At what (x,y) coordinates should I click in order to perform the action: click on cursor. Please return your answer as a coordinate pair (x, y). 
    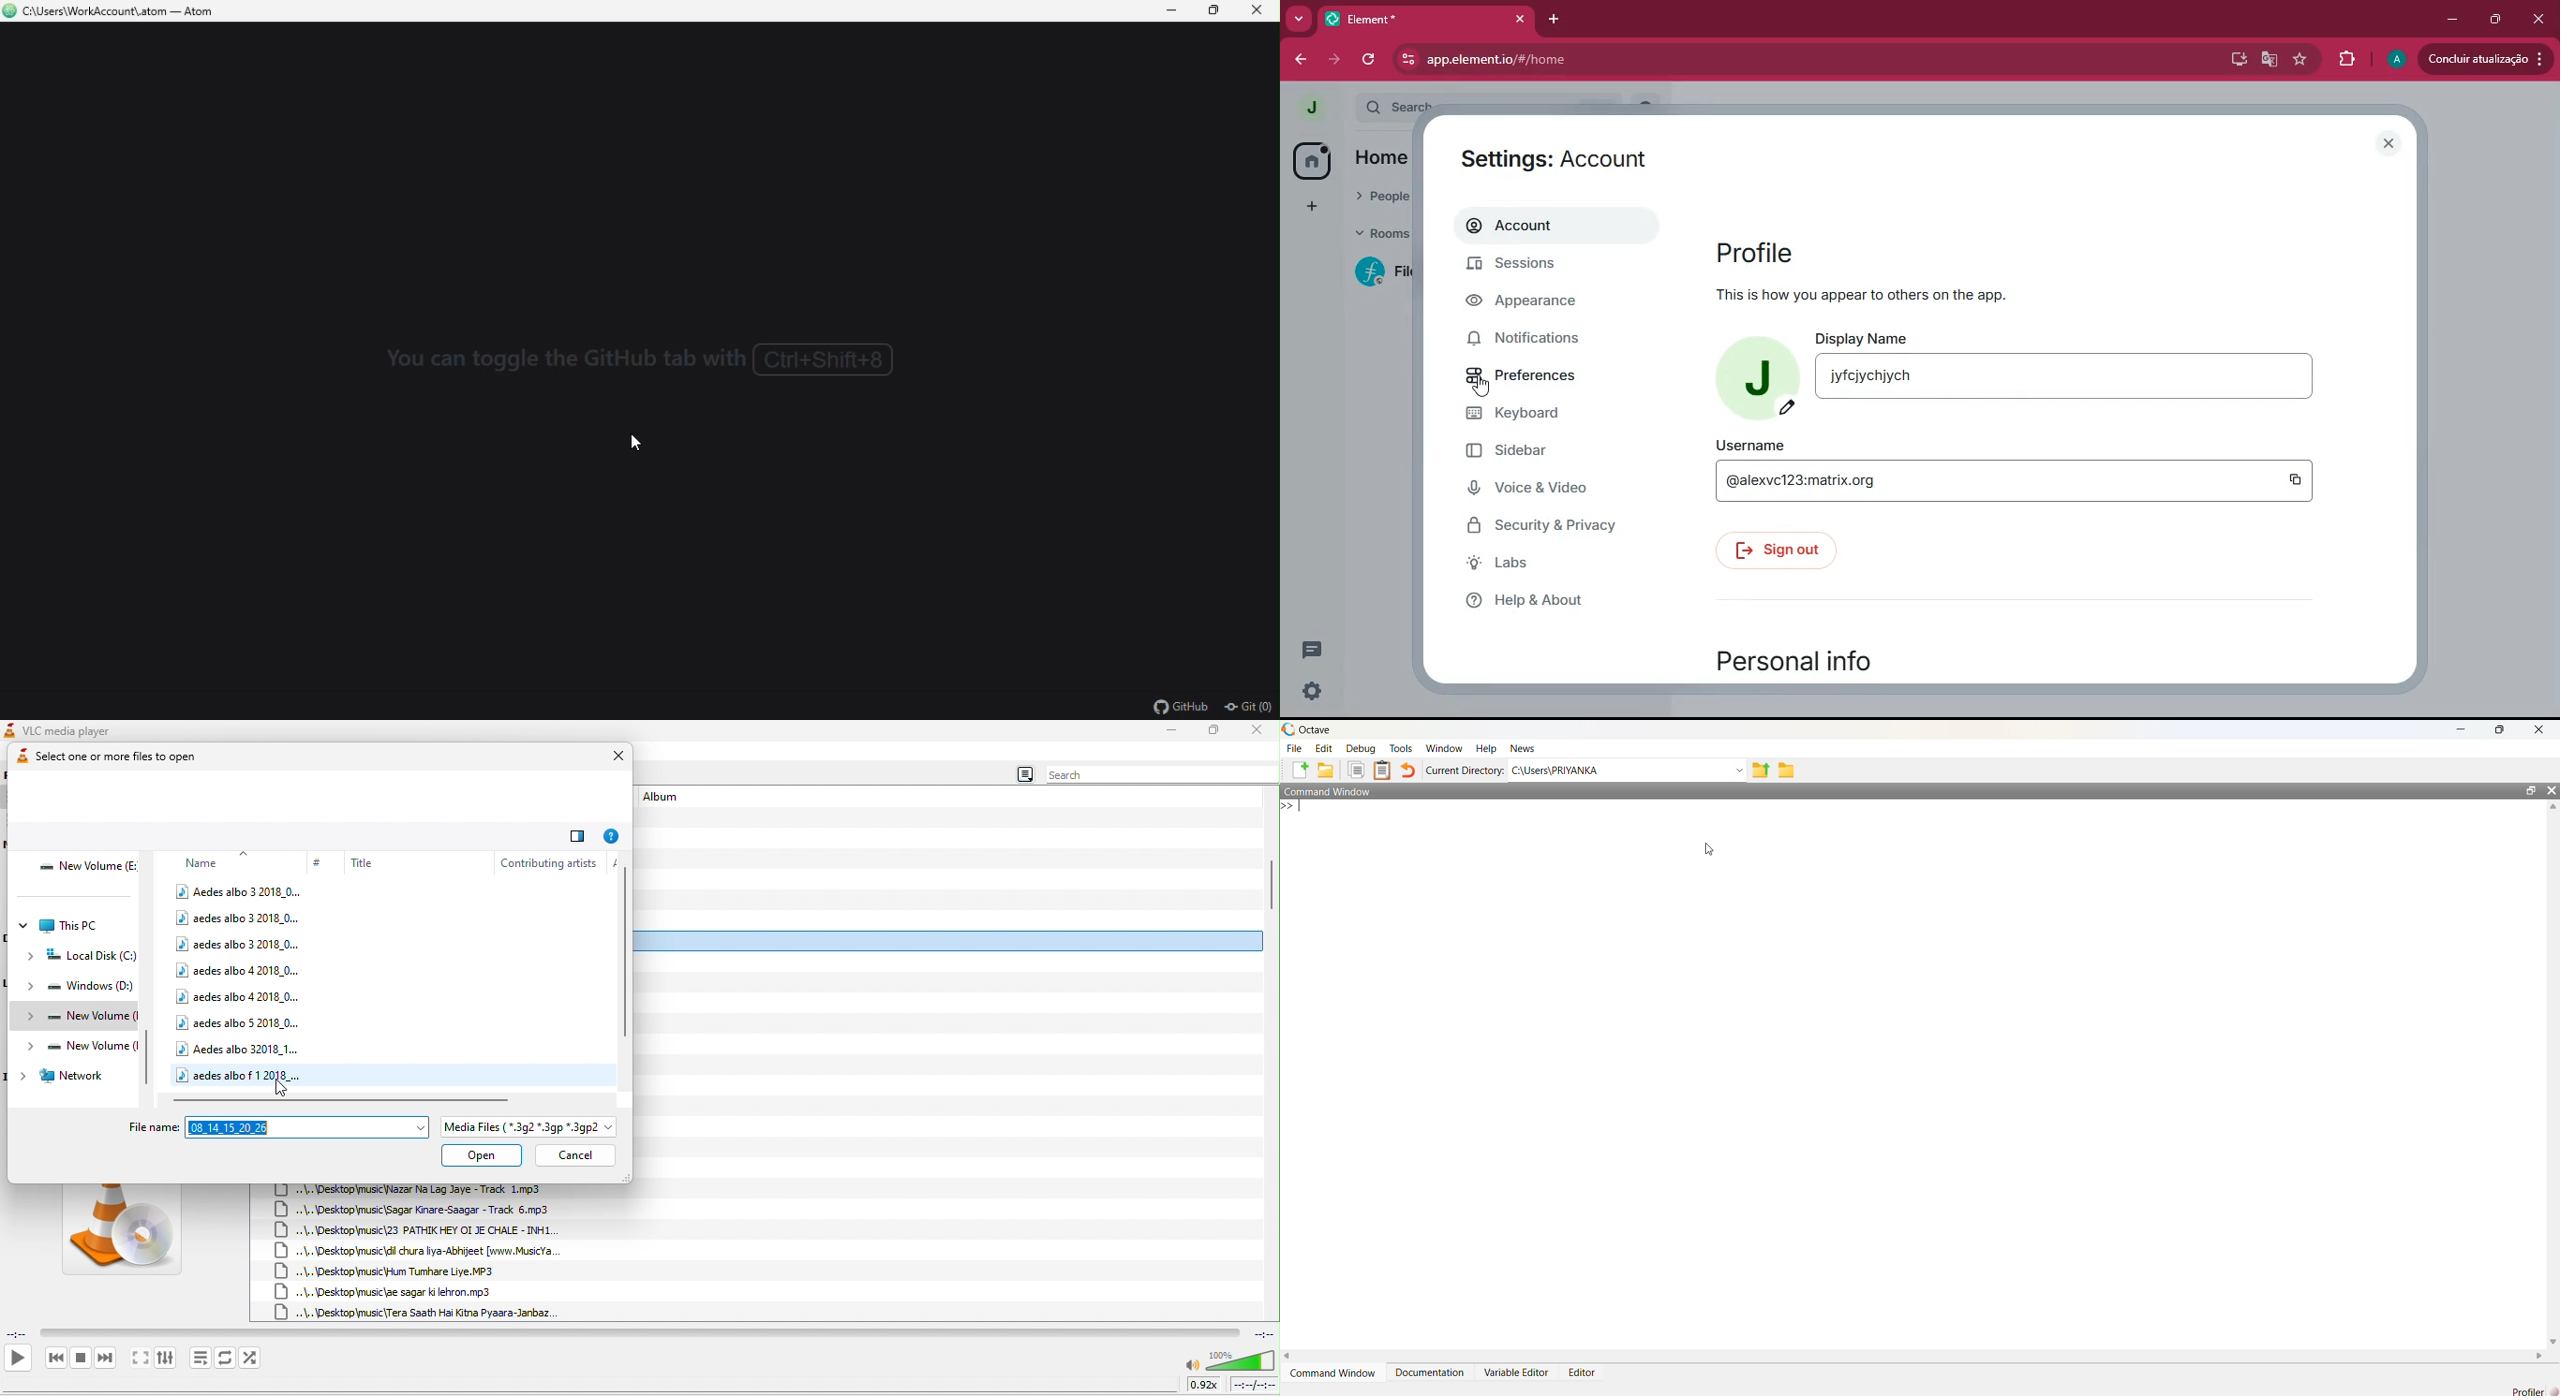
    Looking at the image, I should click on (1481, 387).